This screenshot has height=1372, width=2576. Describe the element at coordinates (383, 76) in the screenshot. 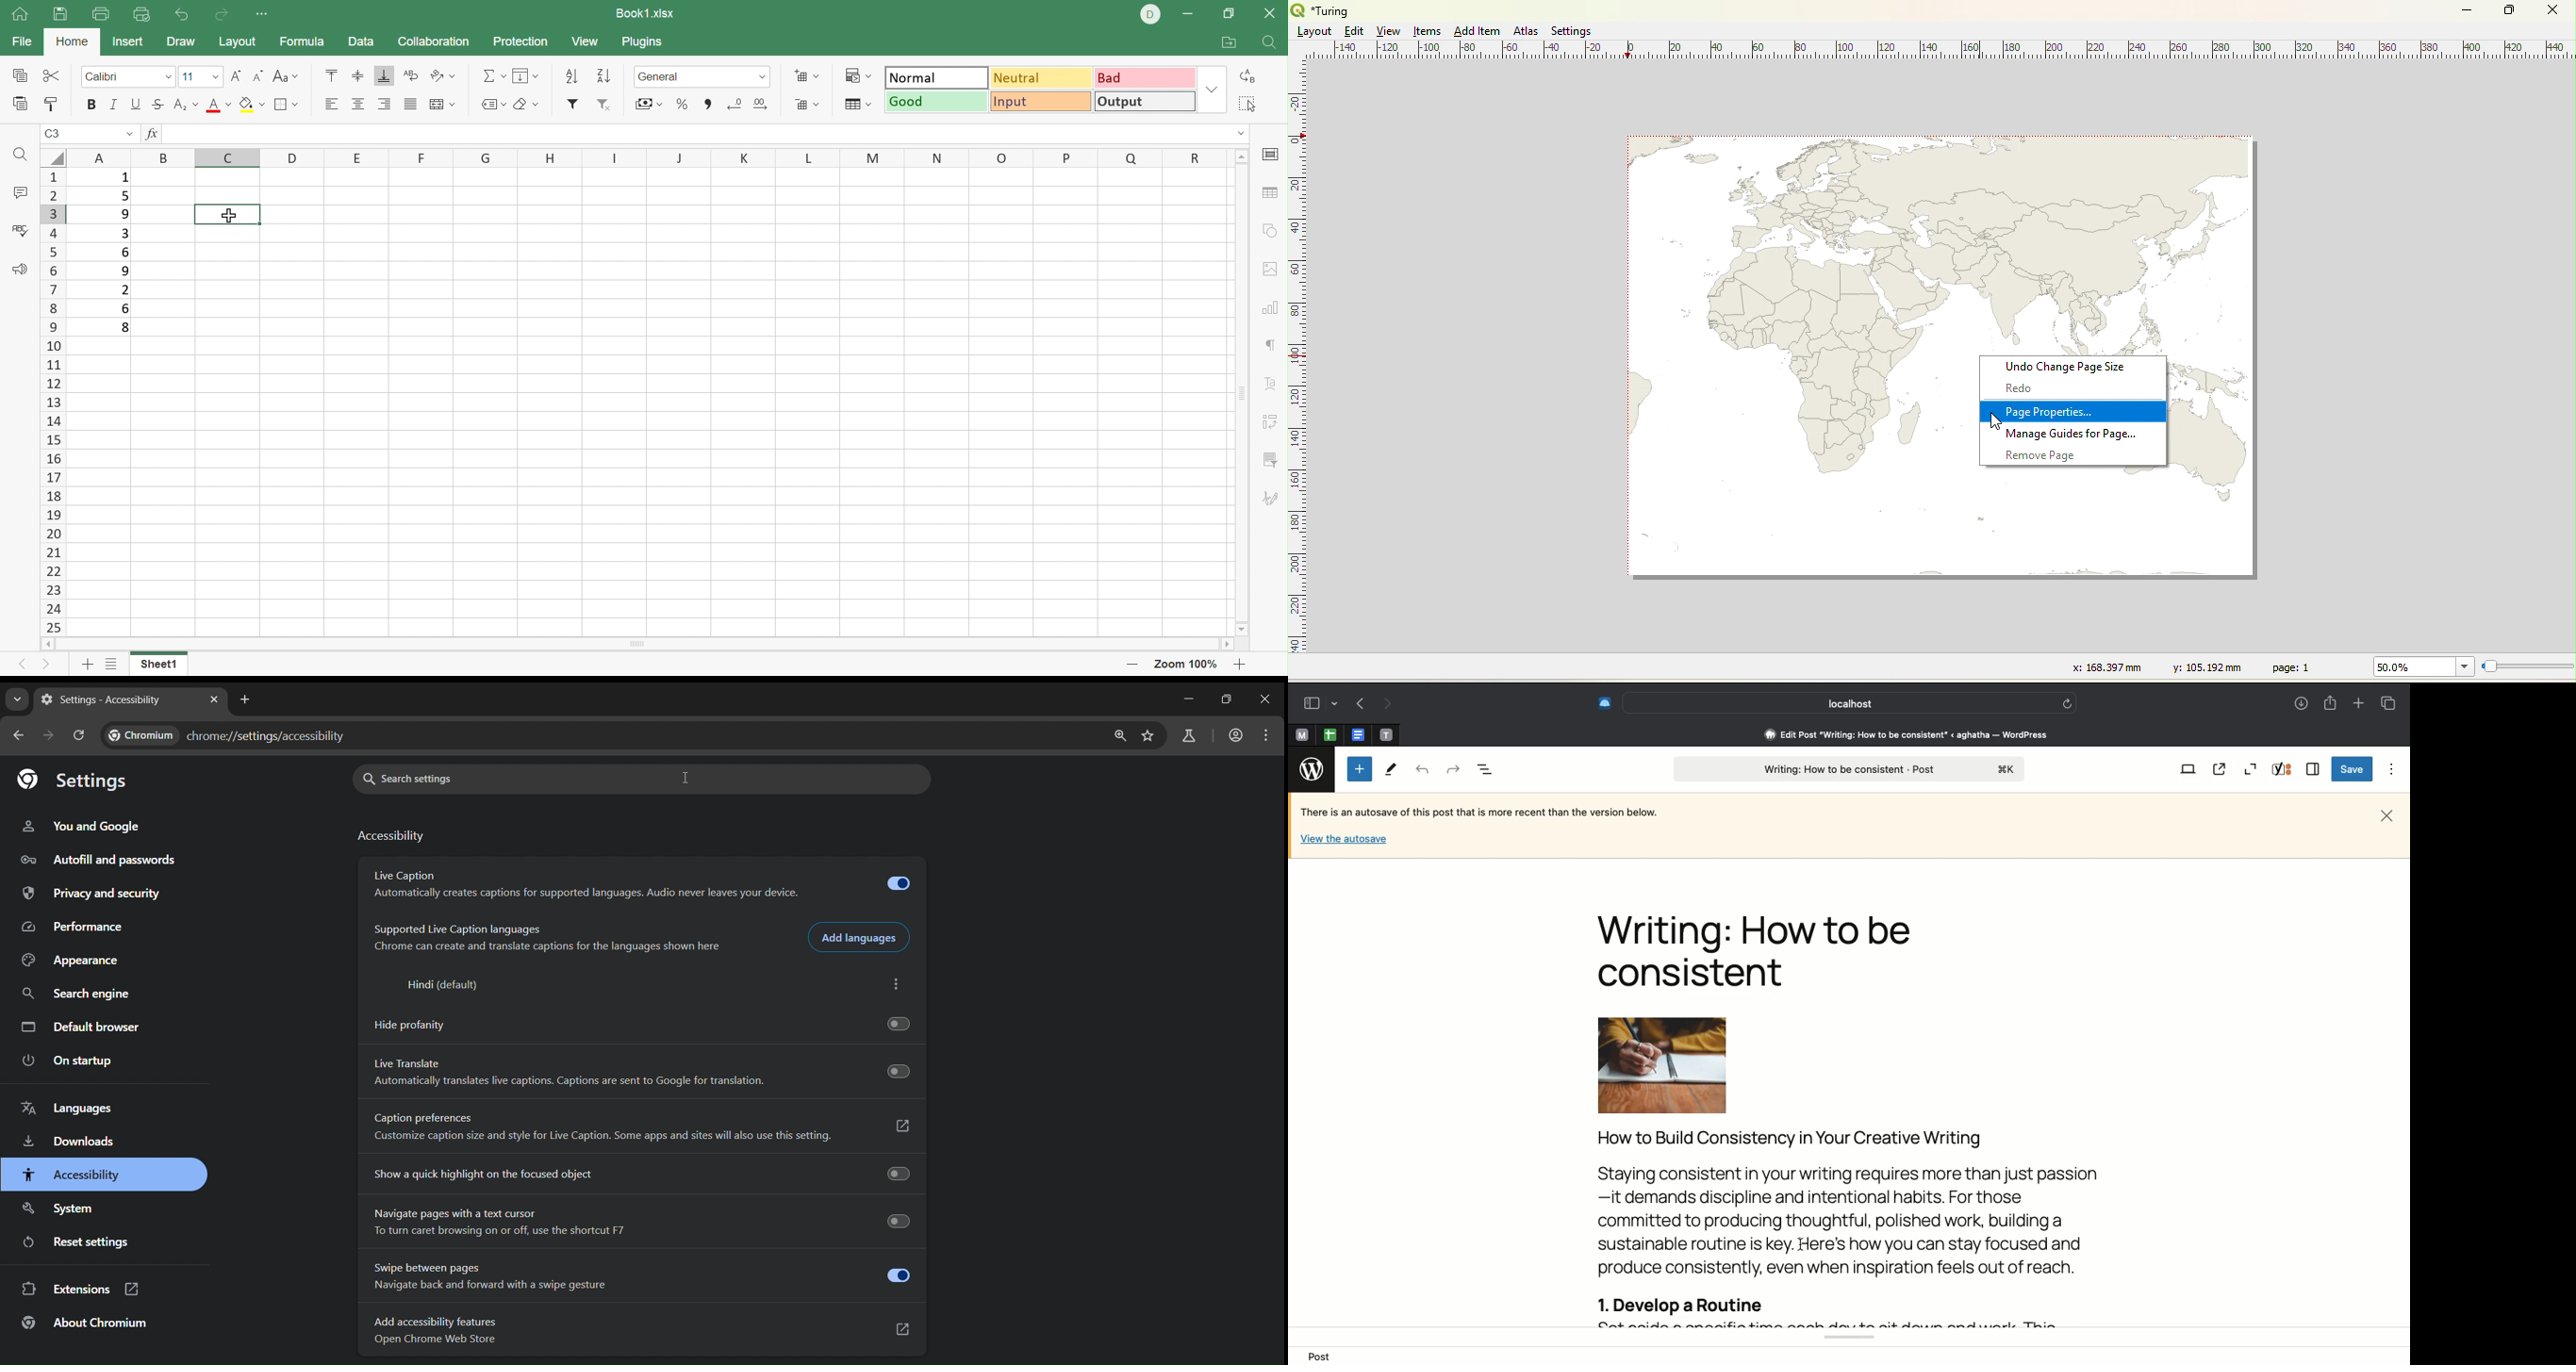

I see `Align Bottom` at that location.